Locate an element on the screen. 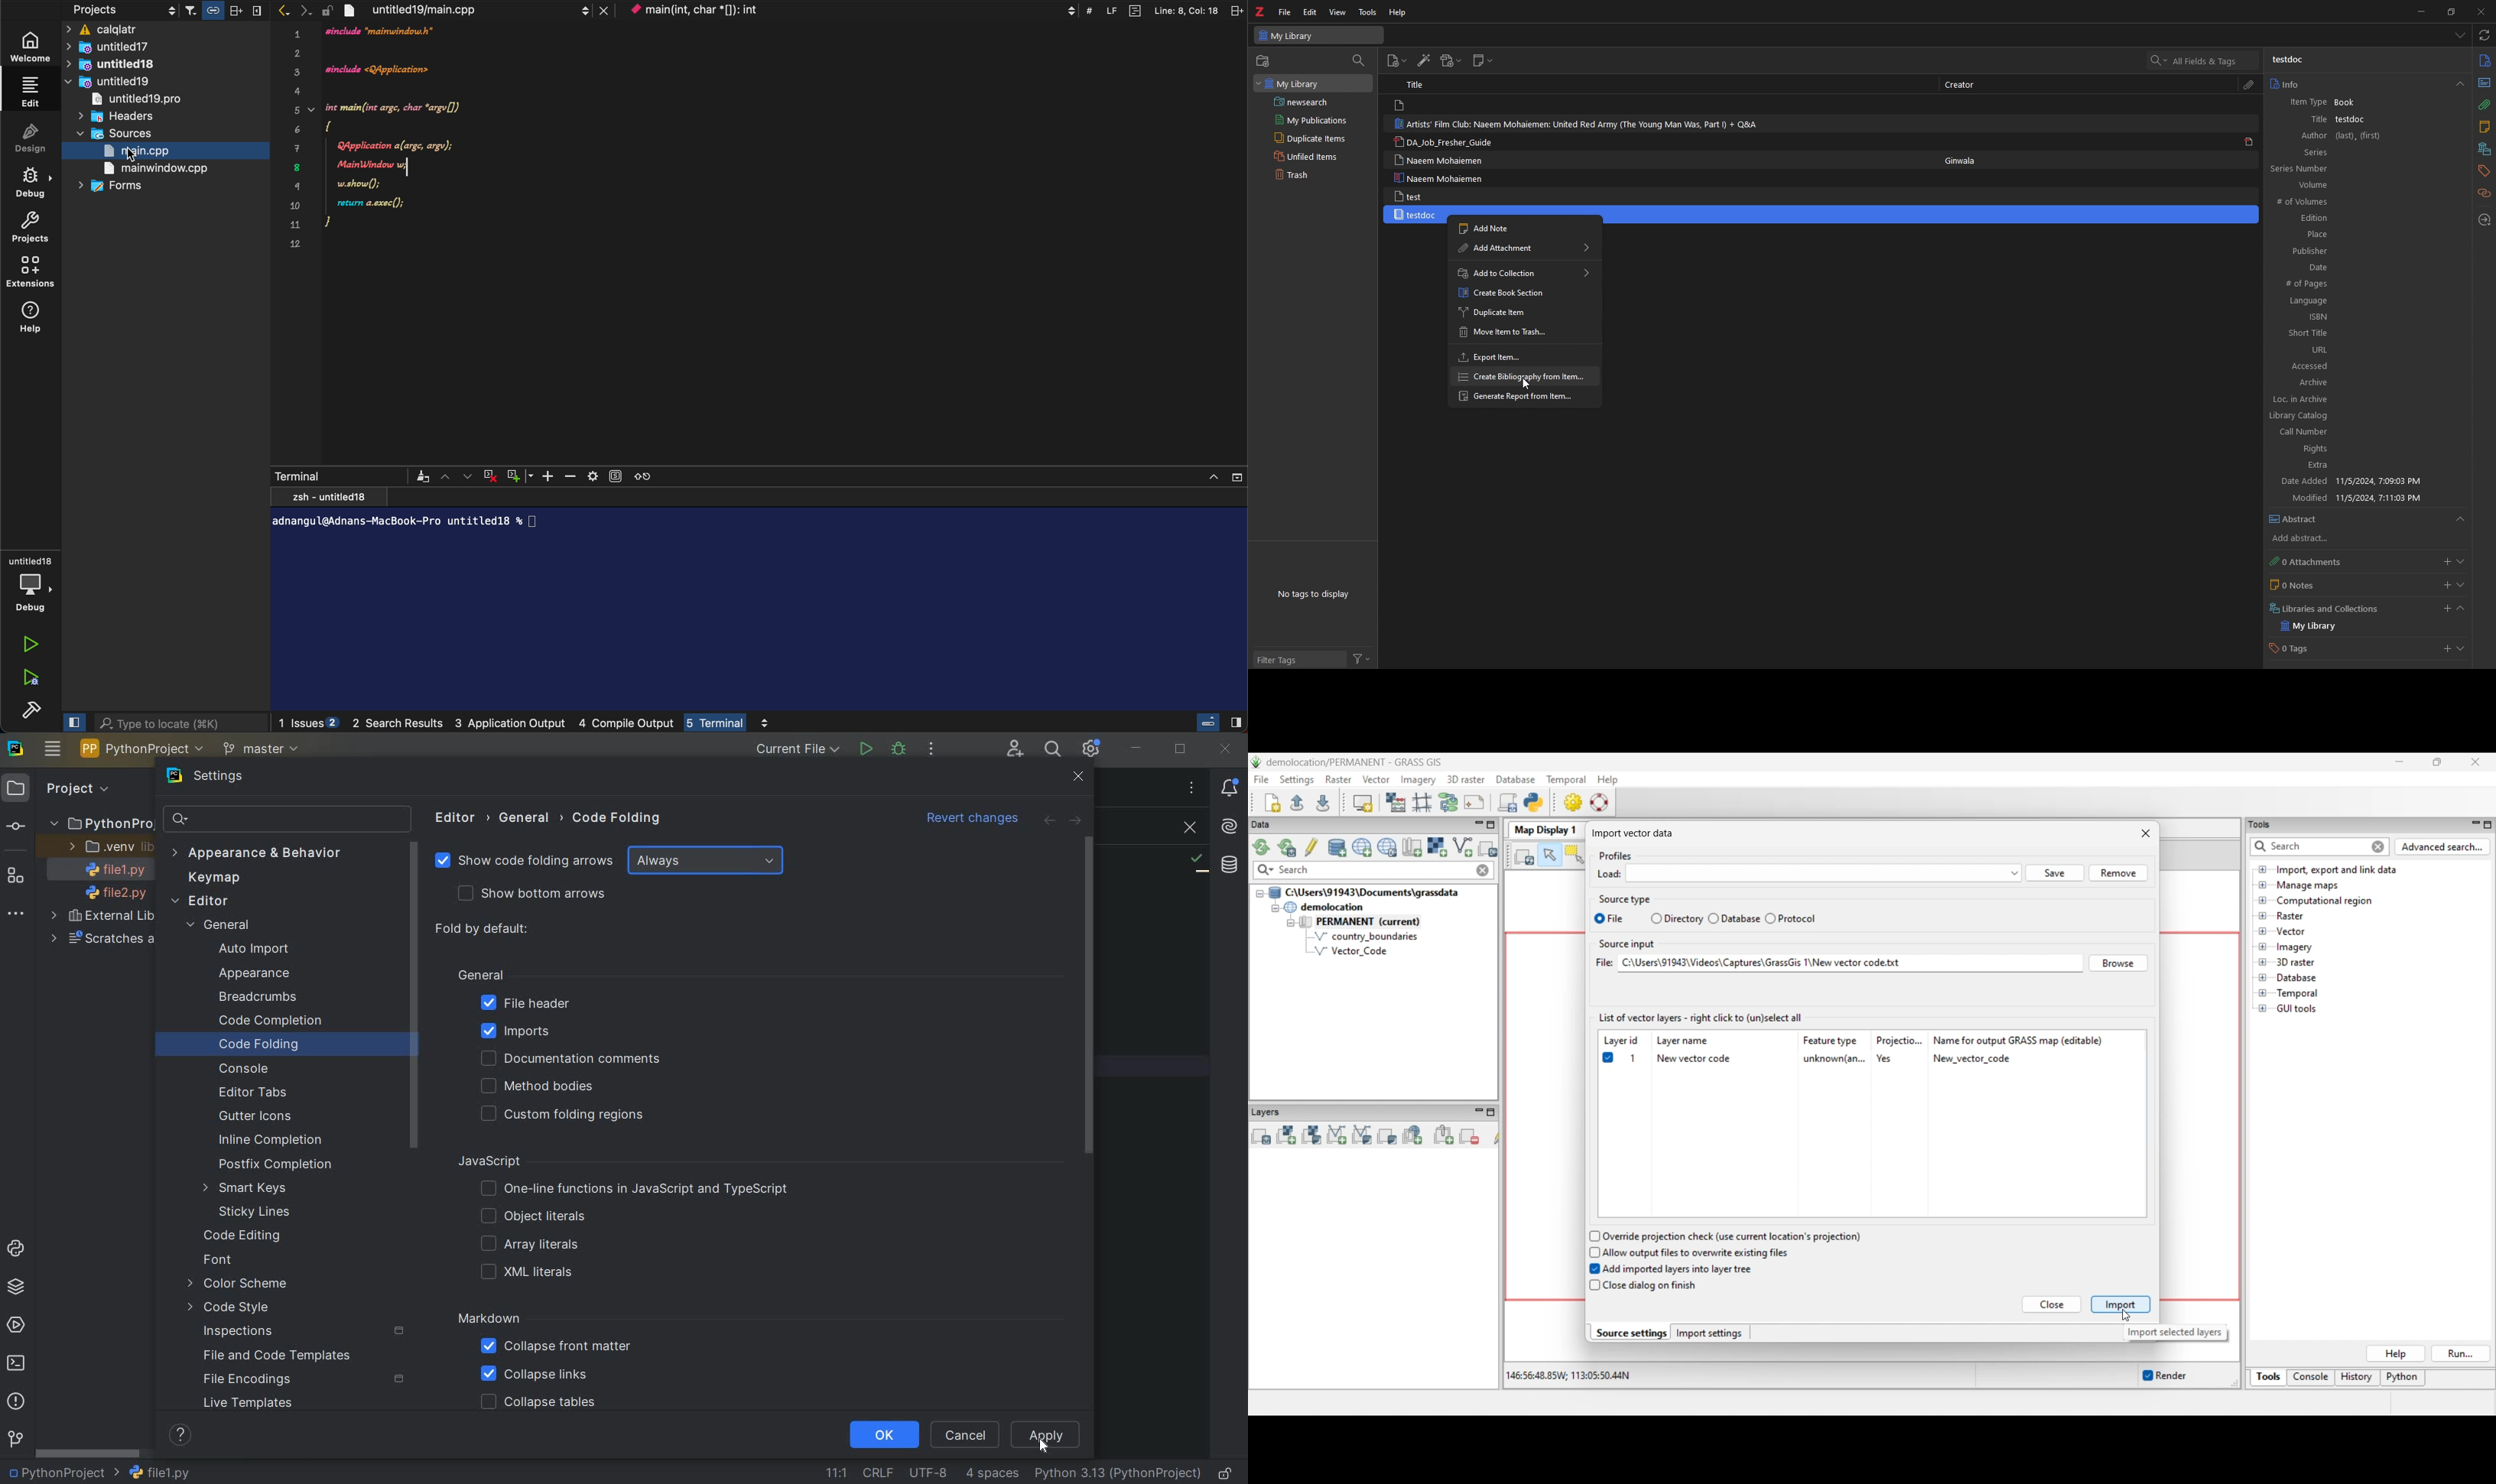 This screenshot has height=1484, width=2520. SEARCH EVERYWHERE is located at coordinates (1052, 749).